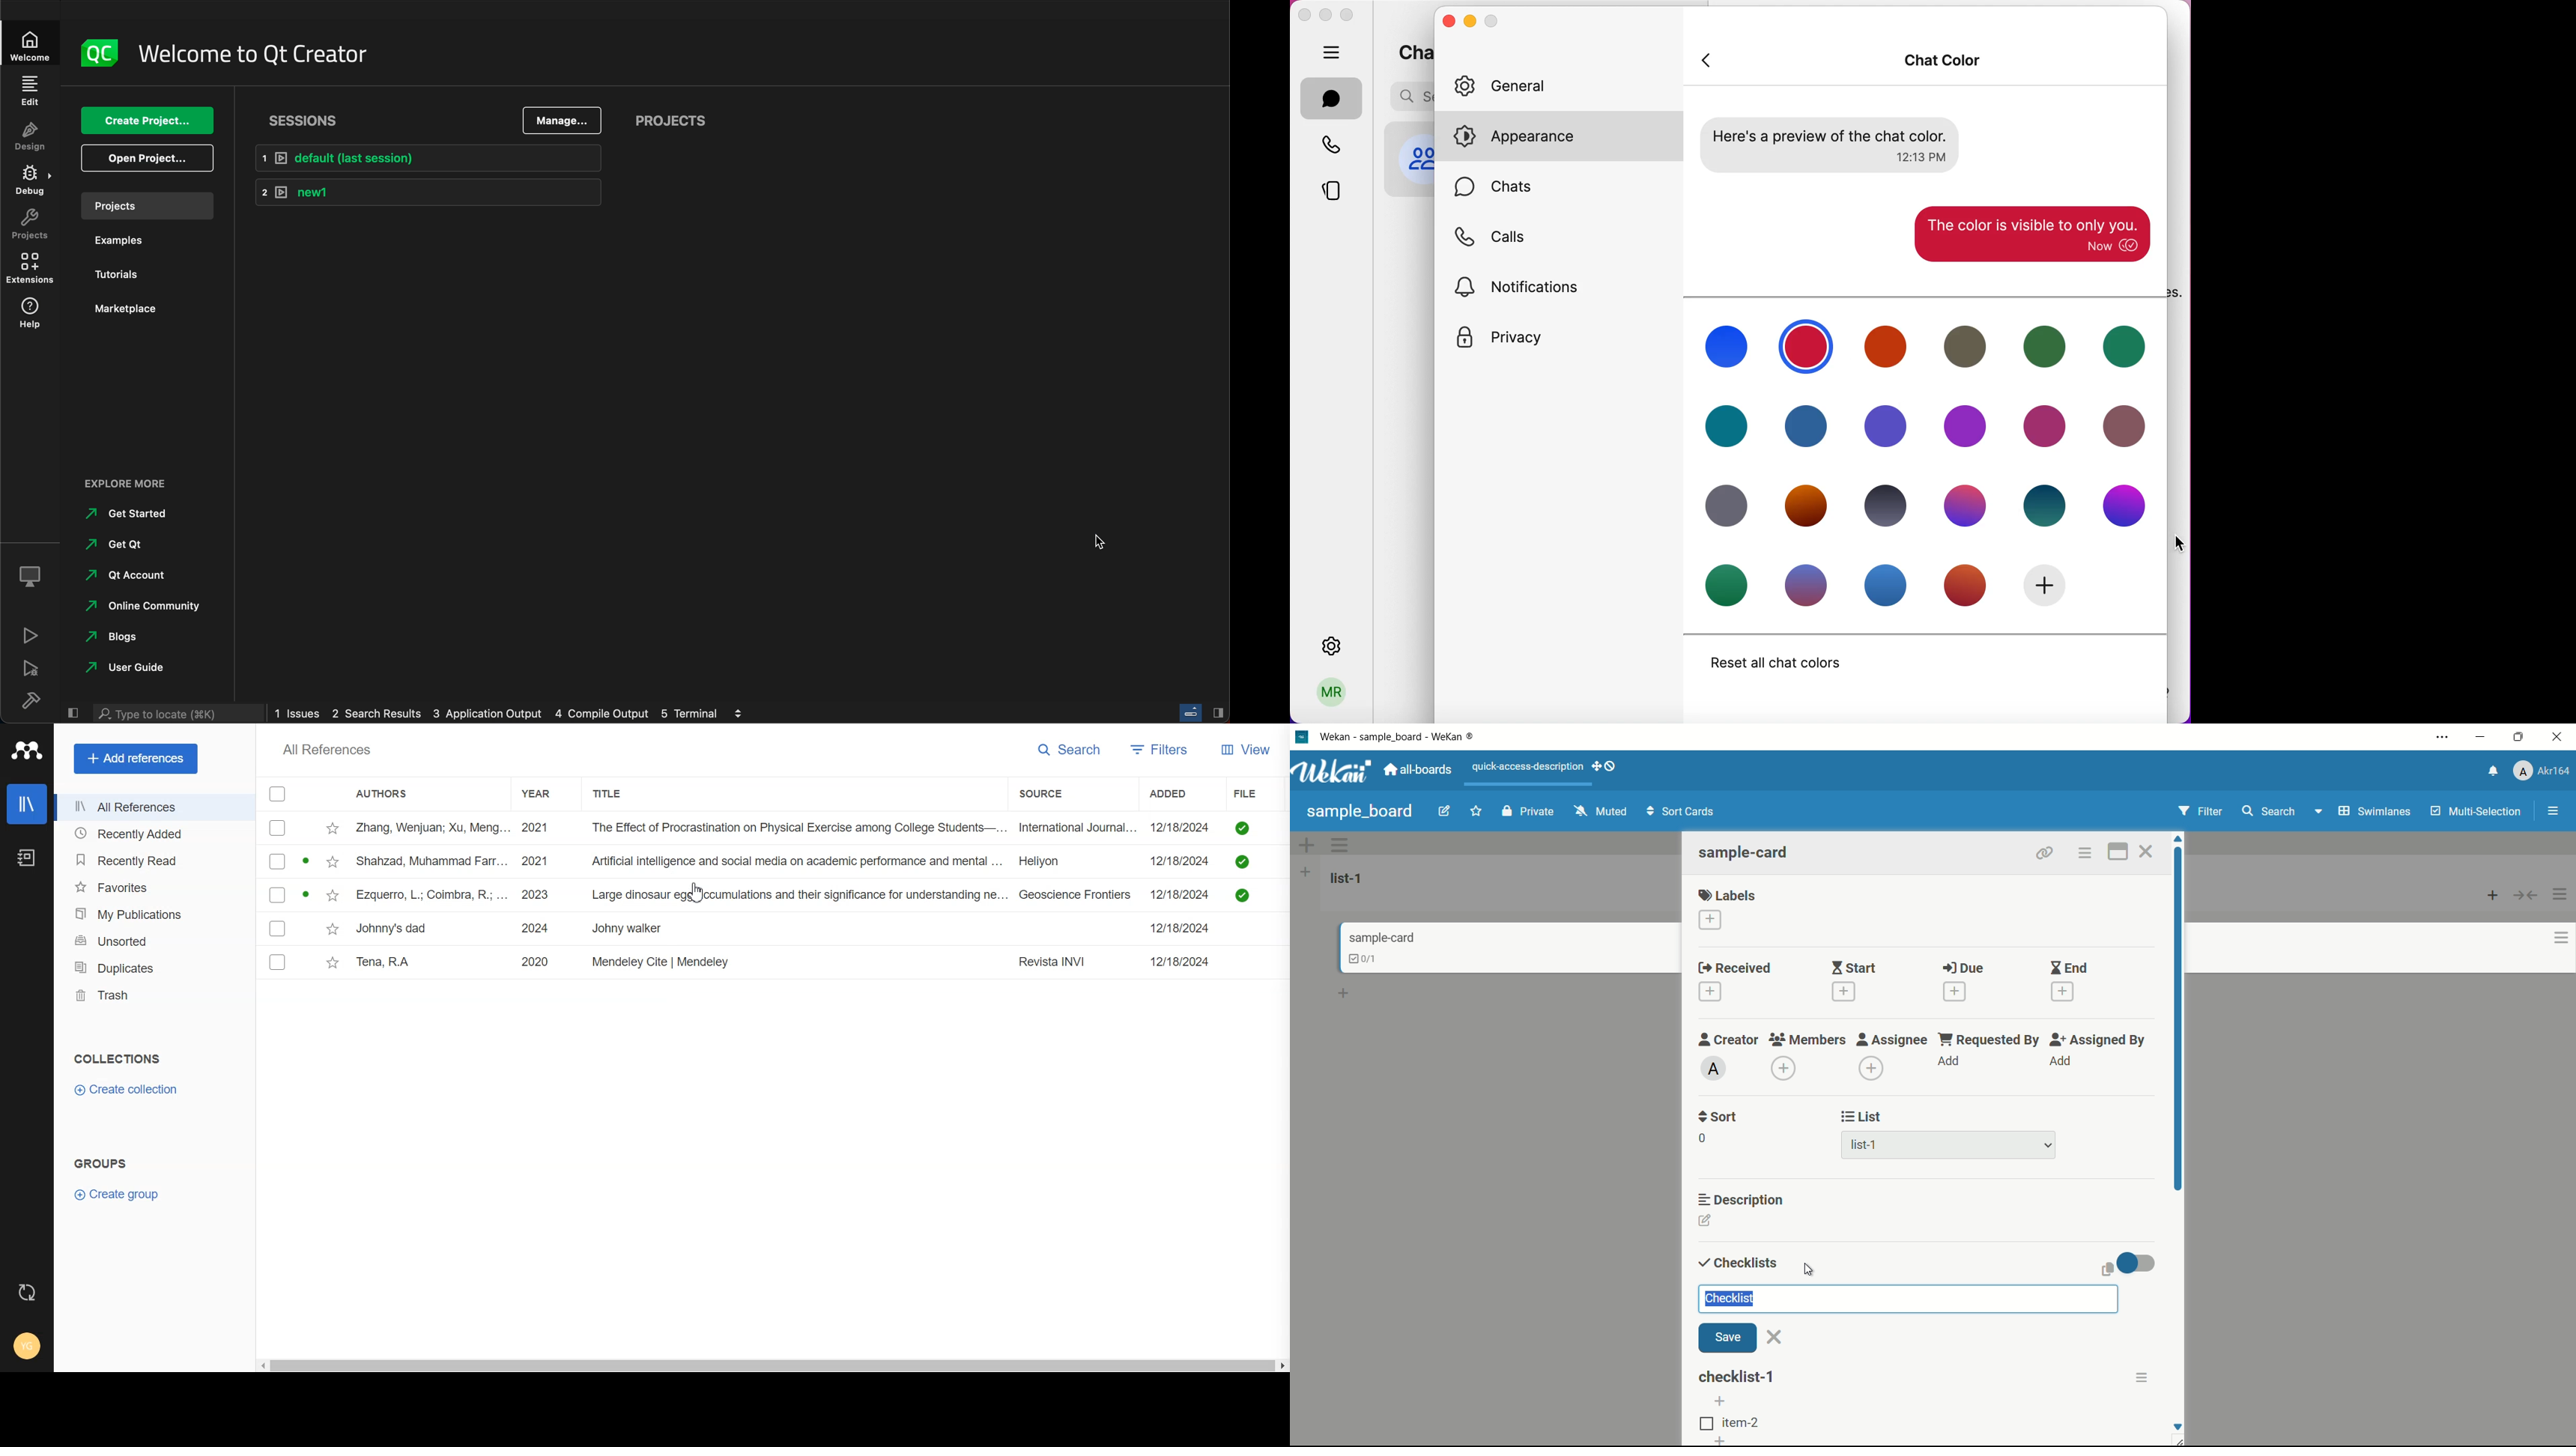  I want to click on date, so click(1180, 895).